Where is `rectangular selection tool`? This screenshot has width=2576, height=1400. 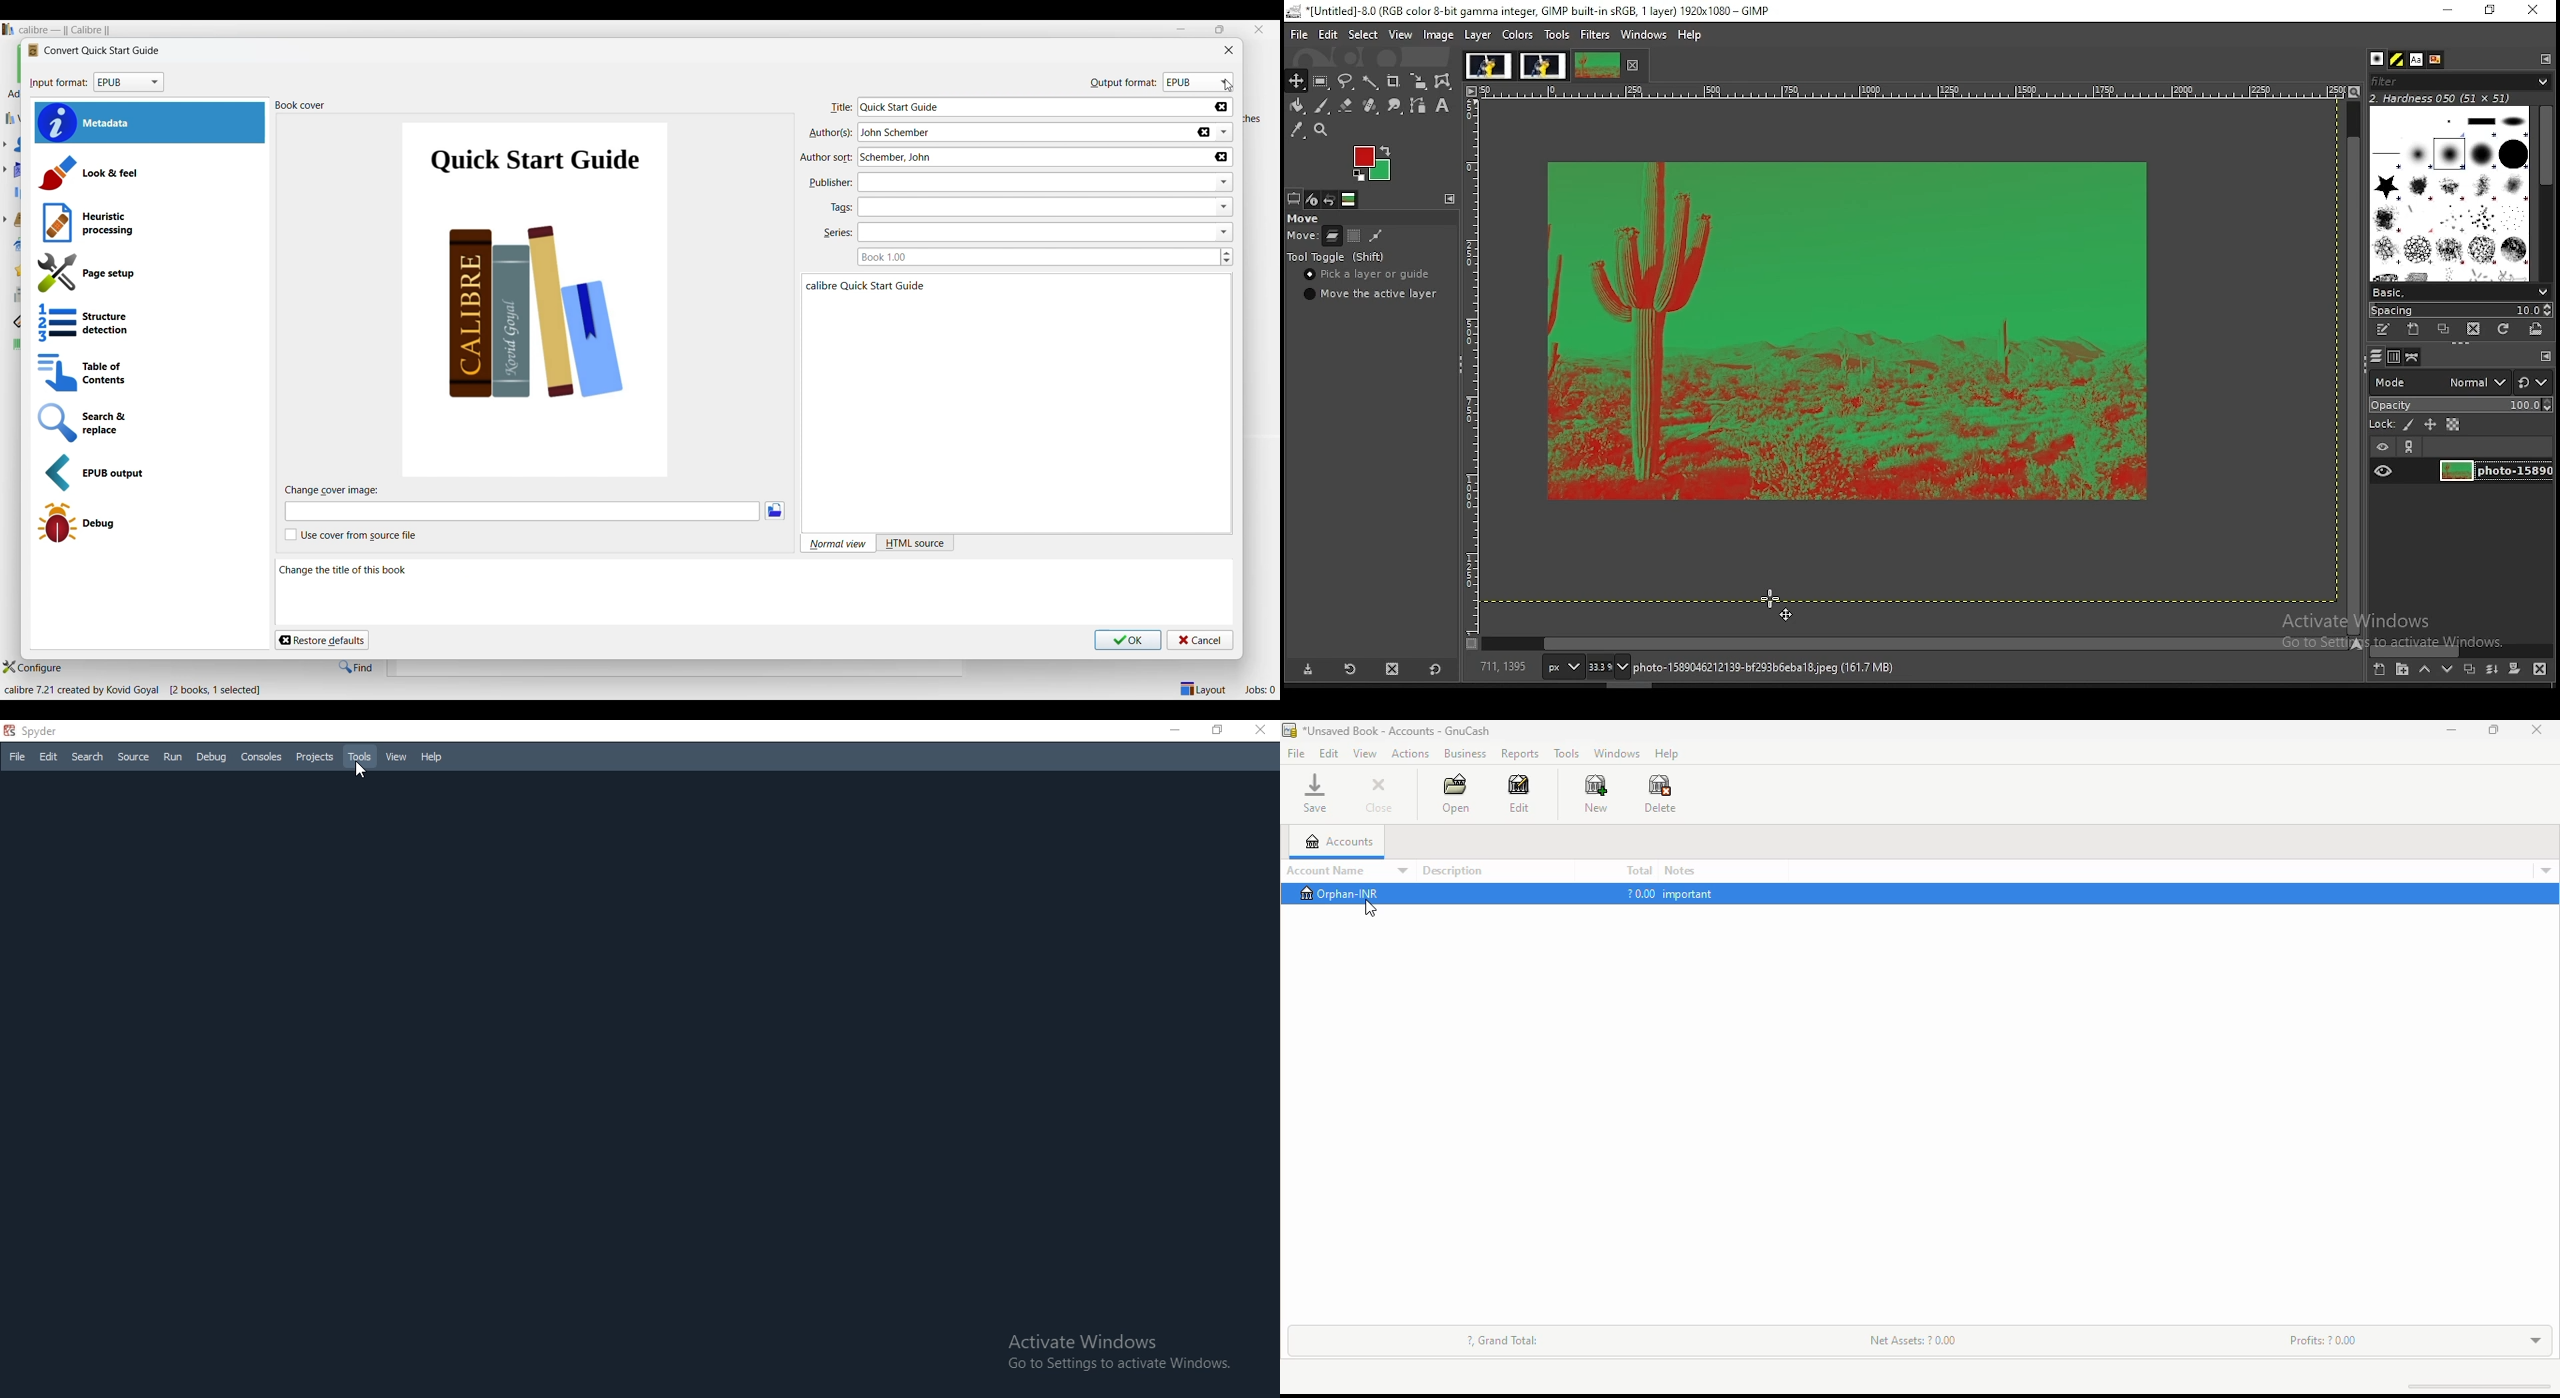 rectangular selection tool is located at coordinates (1321, 81).